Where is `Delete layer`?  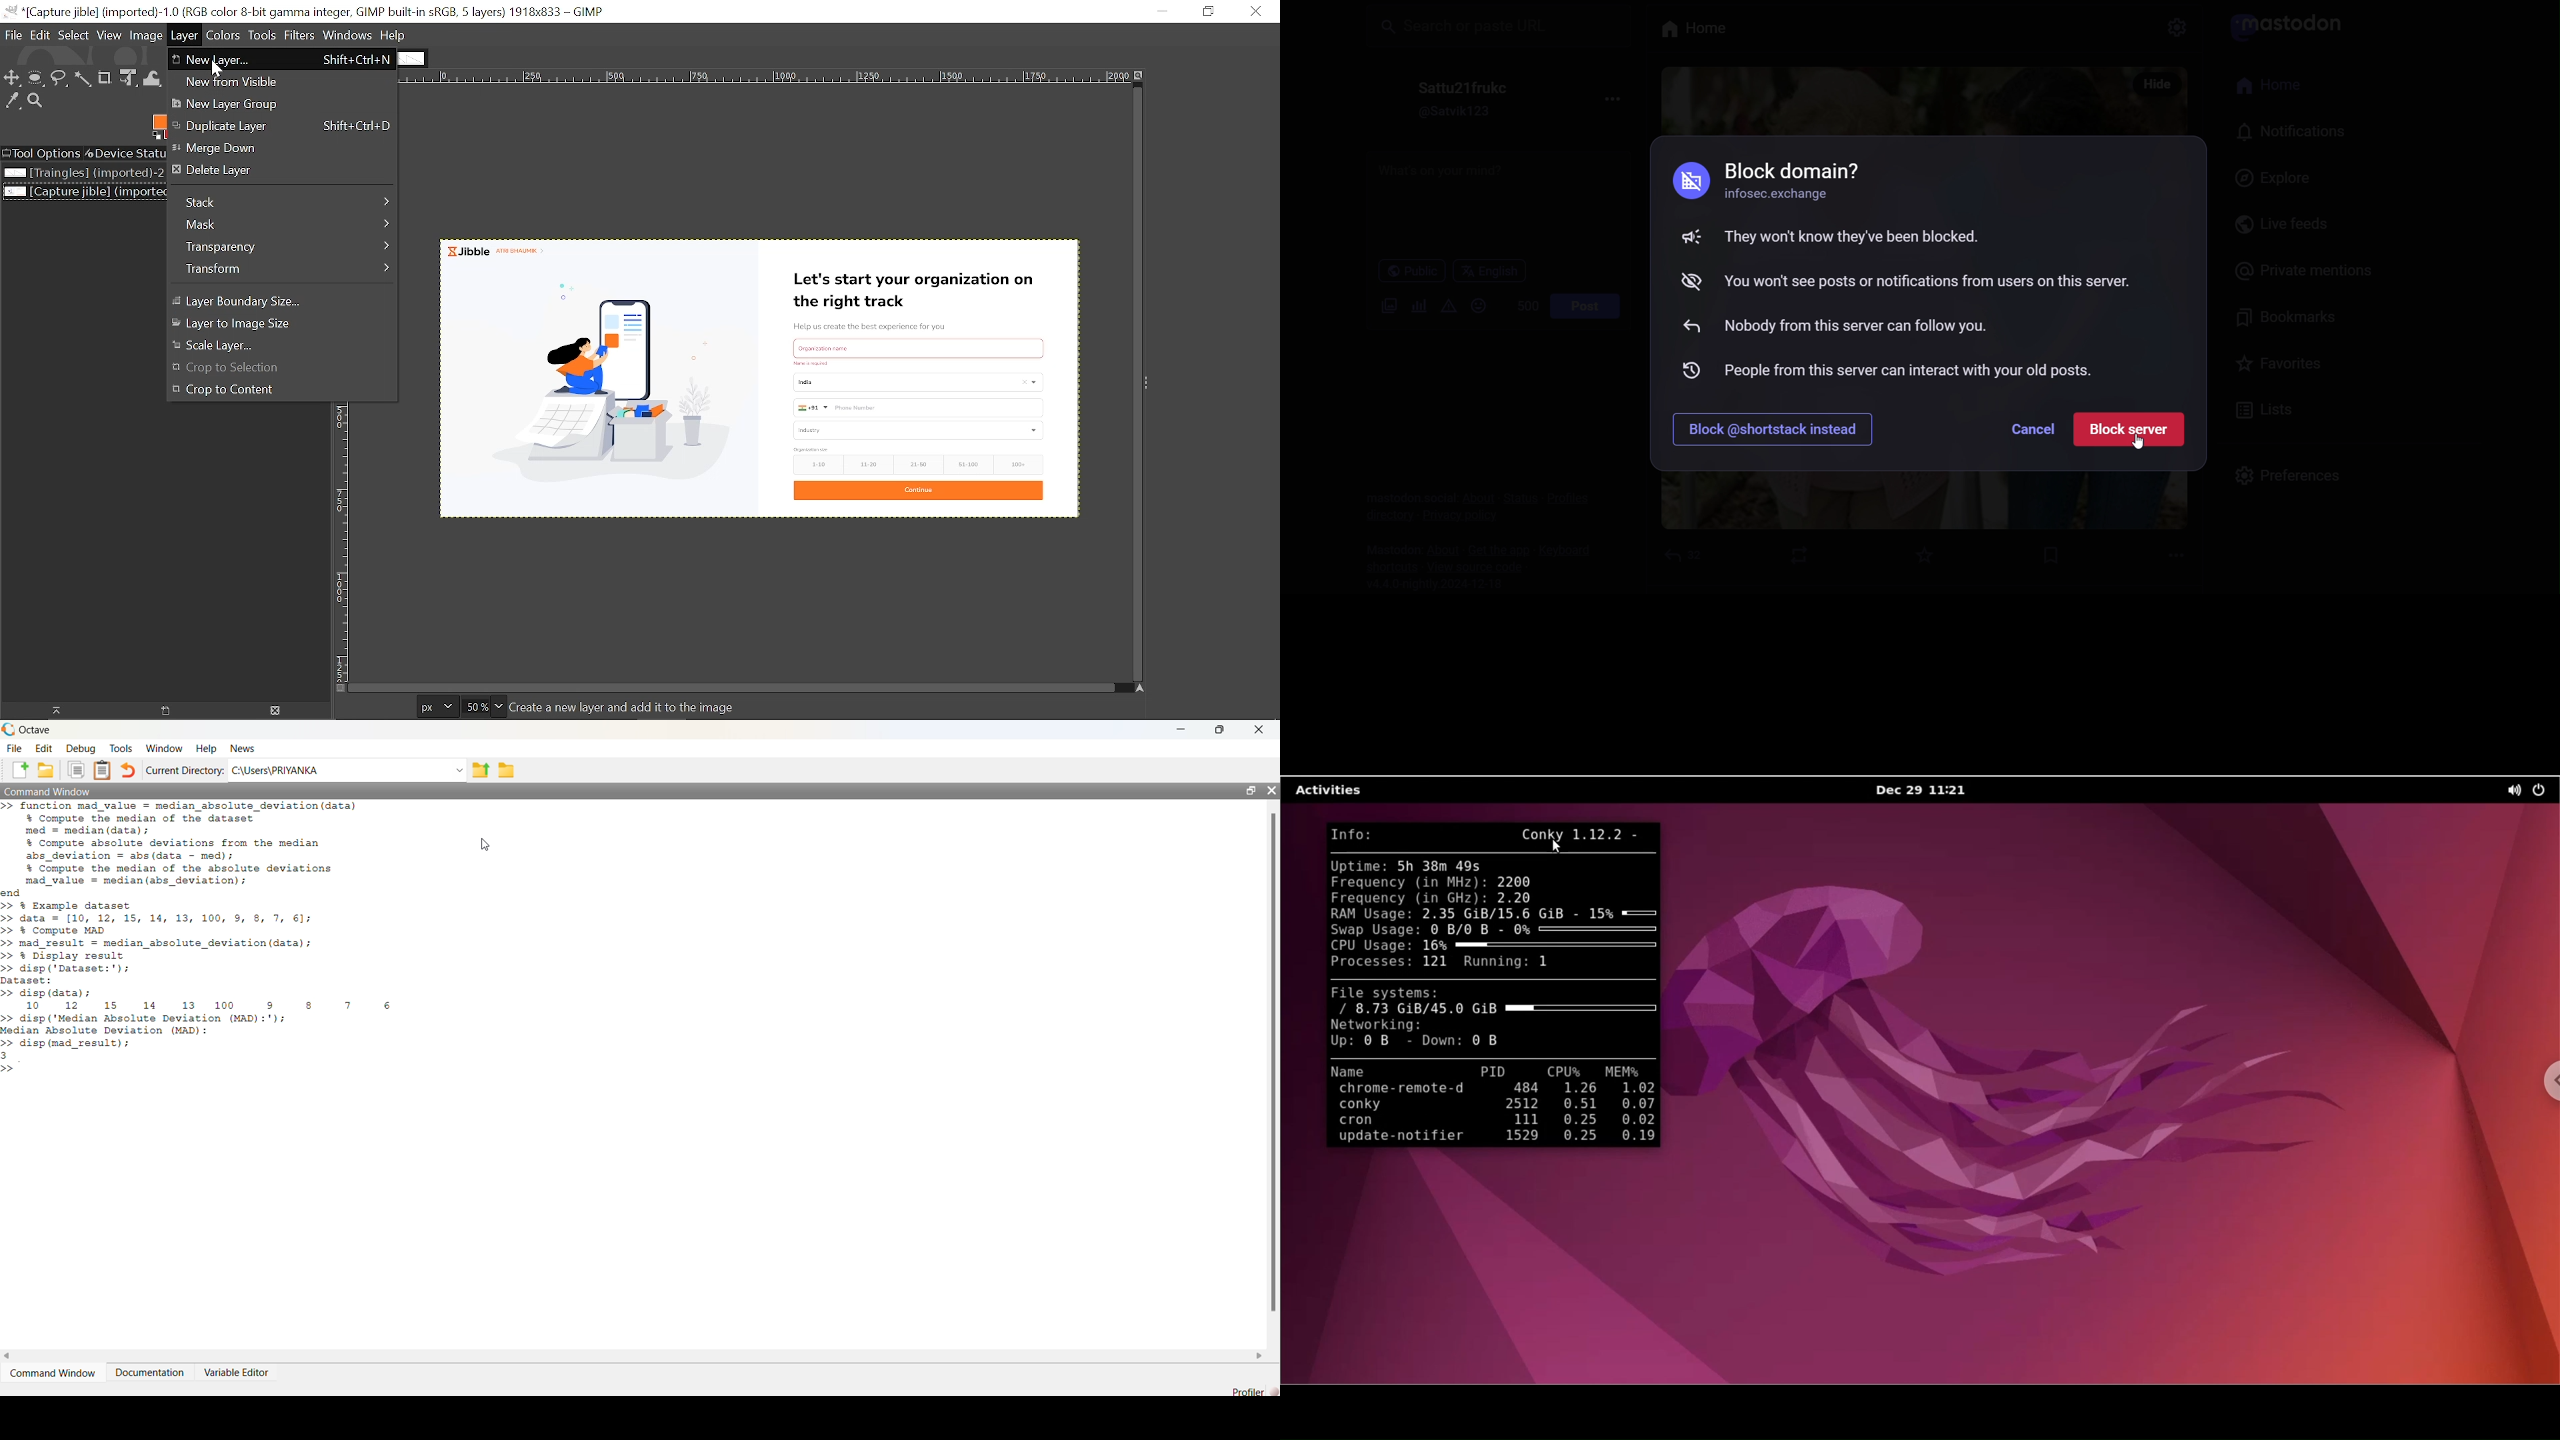
Delete layer is located at coordinates (277, 171).